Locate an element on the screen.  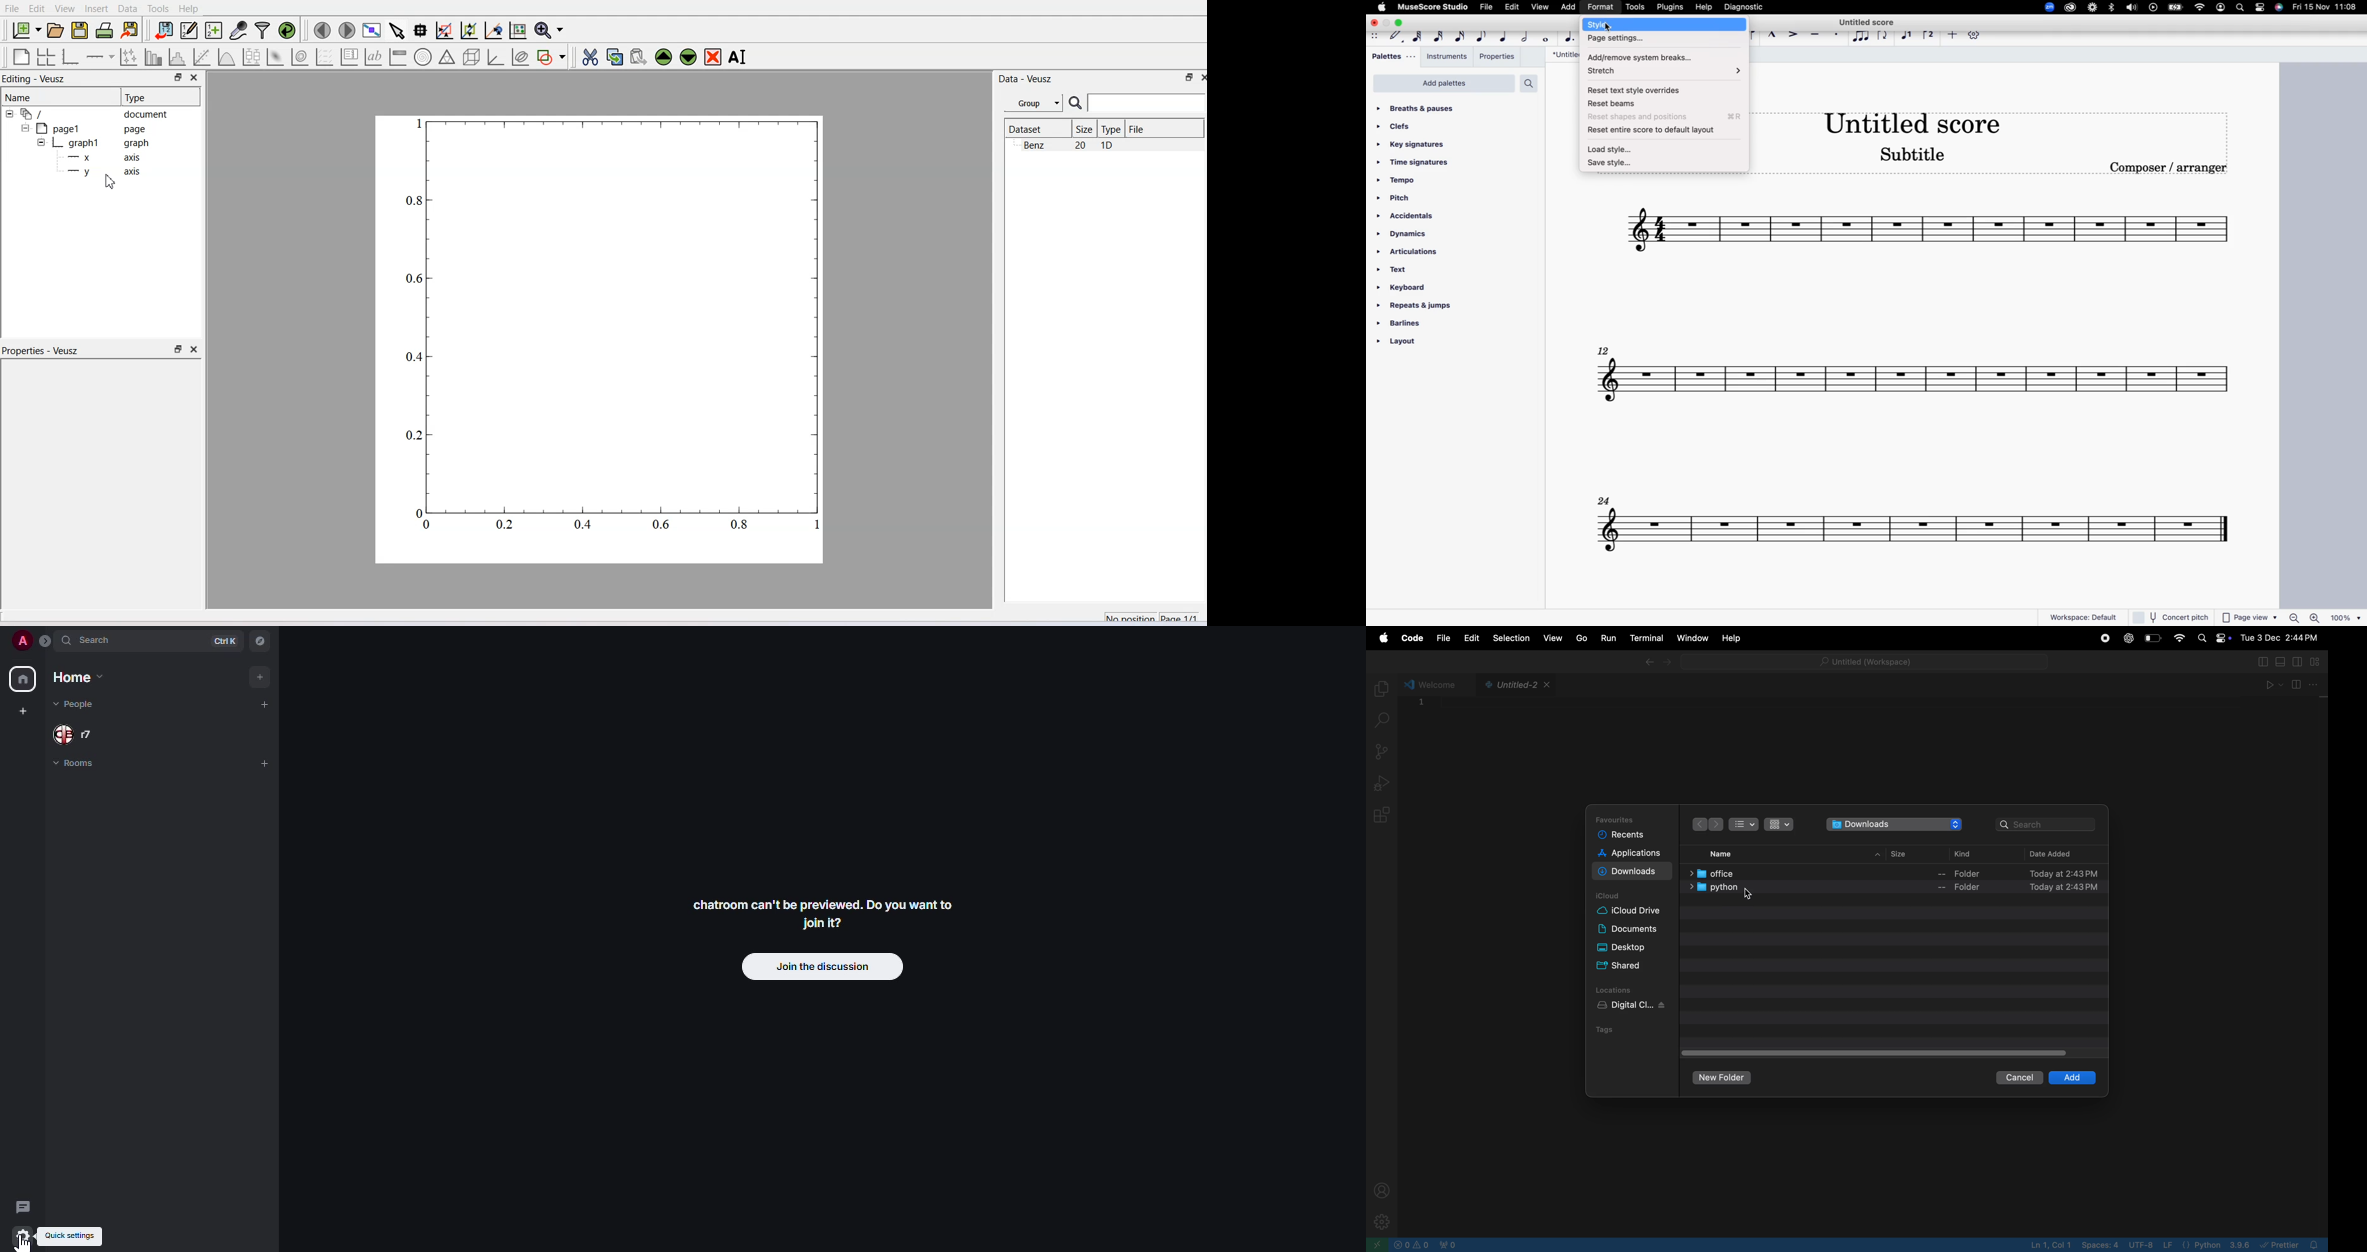
add/remove system breaks is located at coordinates (1644, 57).